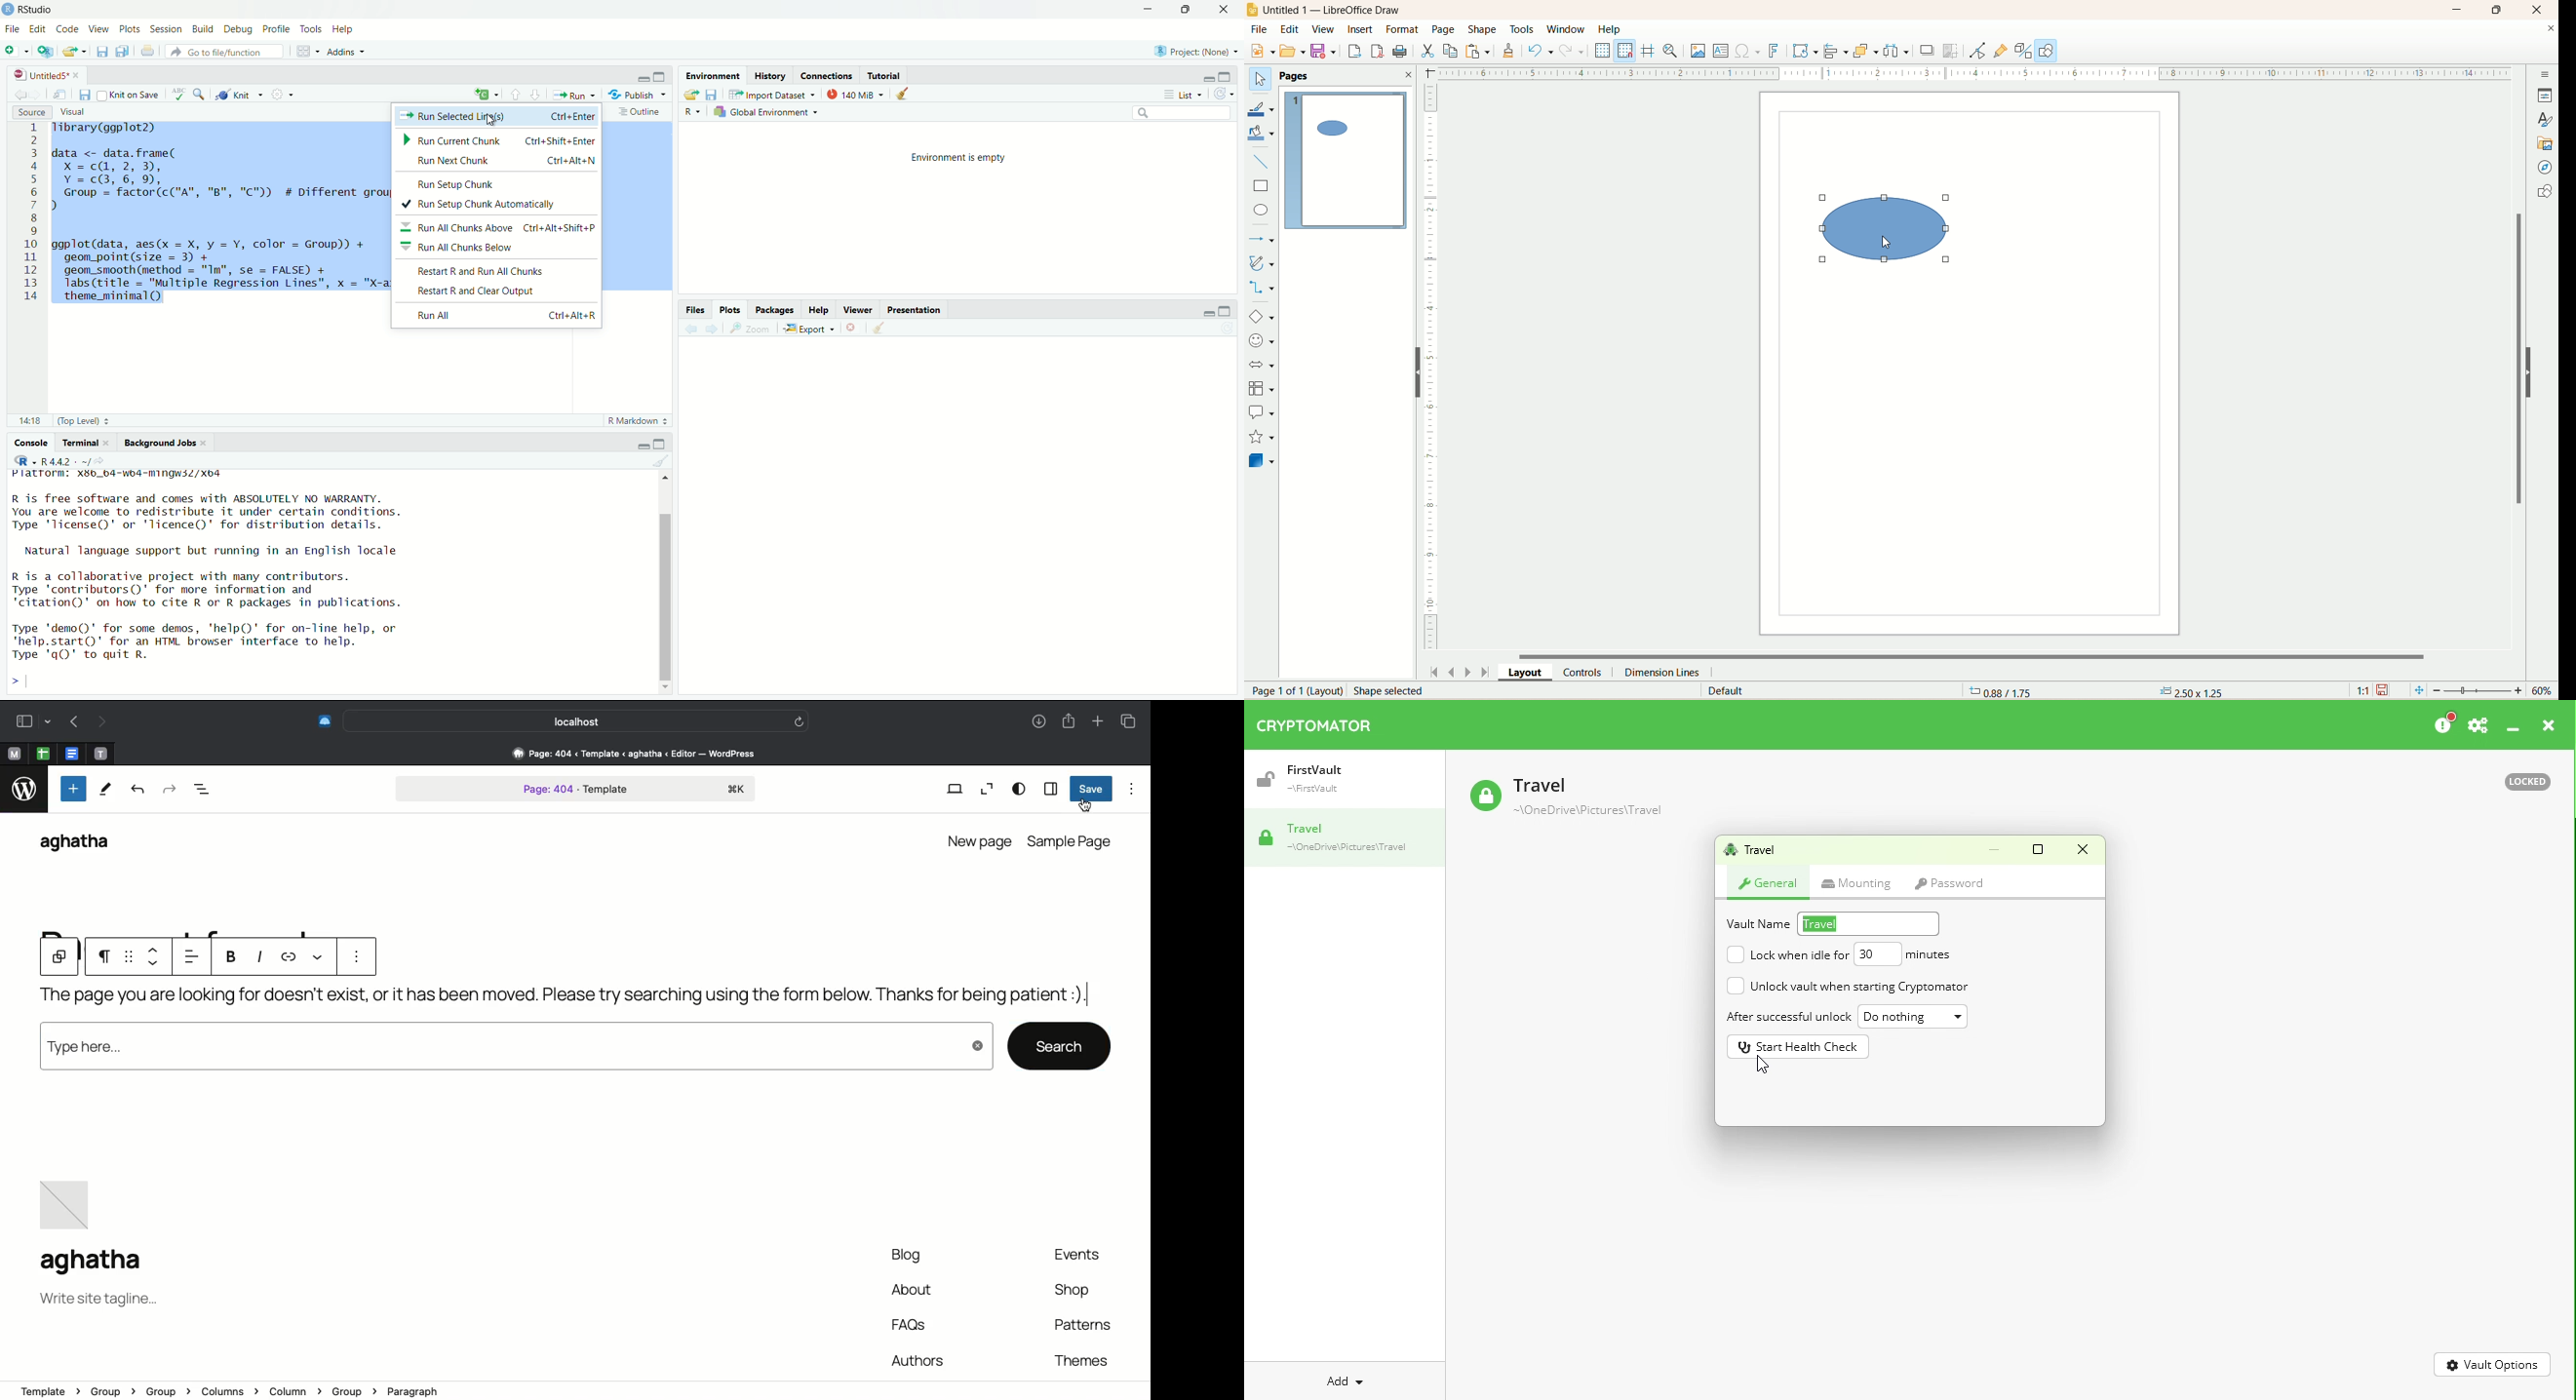  What do you see at coordinates (1378, 51) in the screenshot?
I see `export directly as PDF` at bounding box center [1378, 51].